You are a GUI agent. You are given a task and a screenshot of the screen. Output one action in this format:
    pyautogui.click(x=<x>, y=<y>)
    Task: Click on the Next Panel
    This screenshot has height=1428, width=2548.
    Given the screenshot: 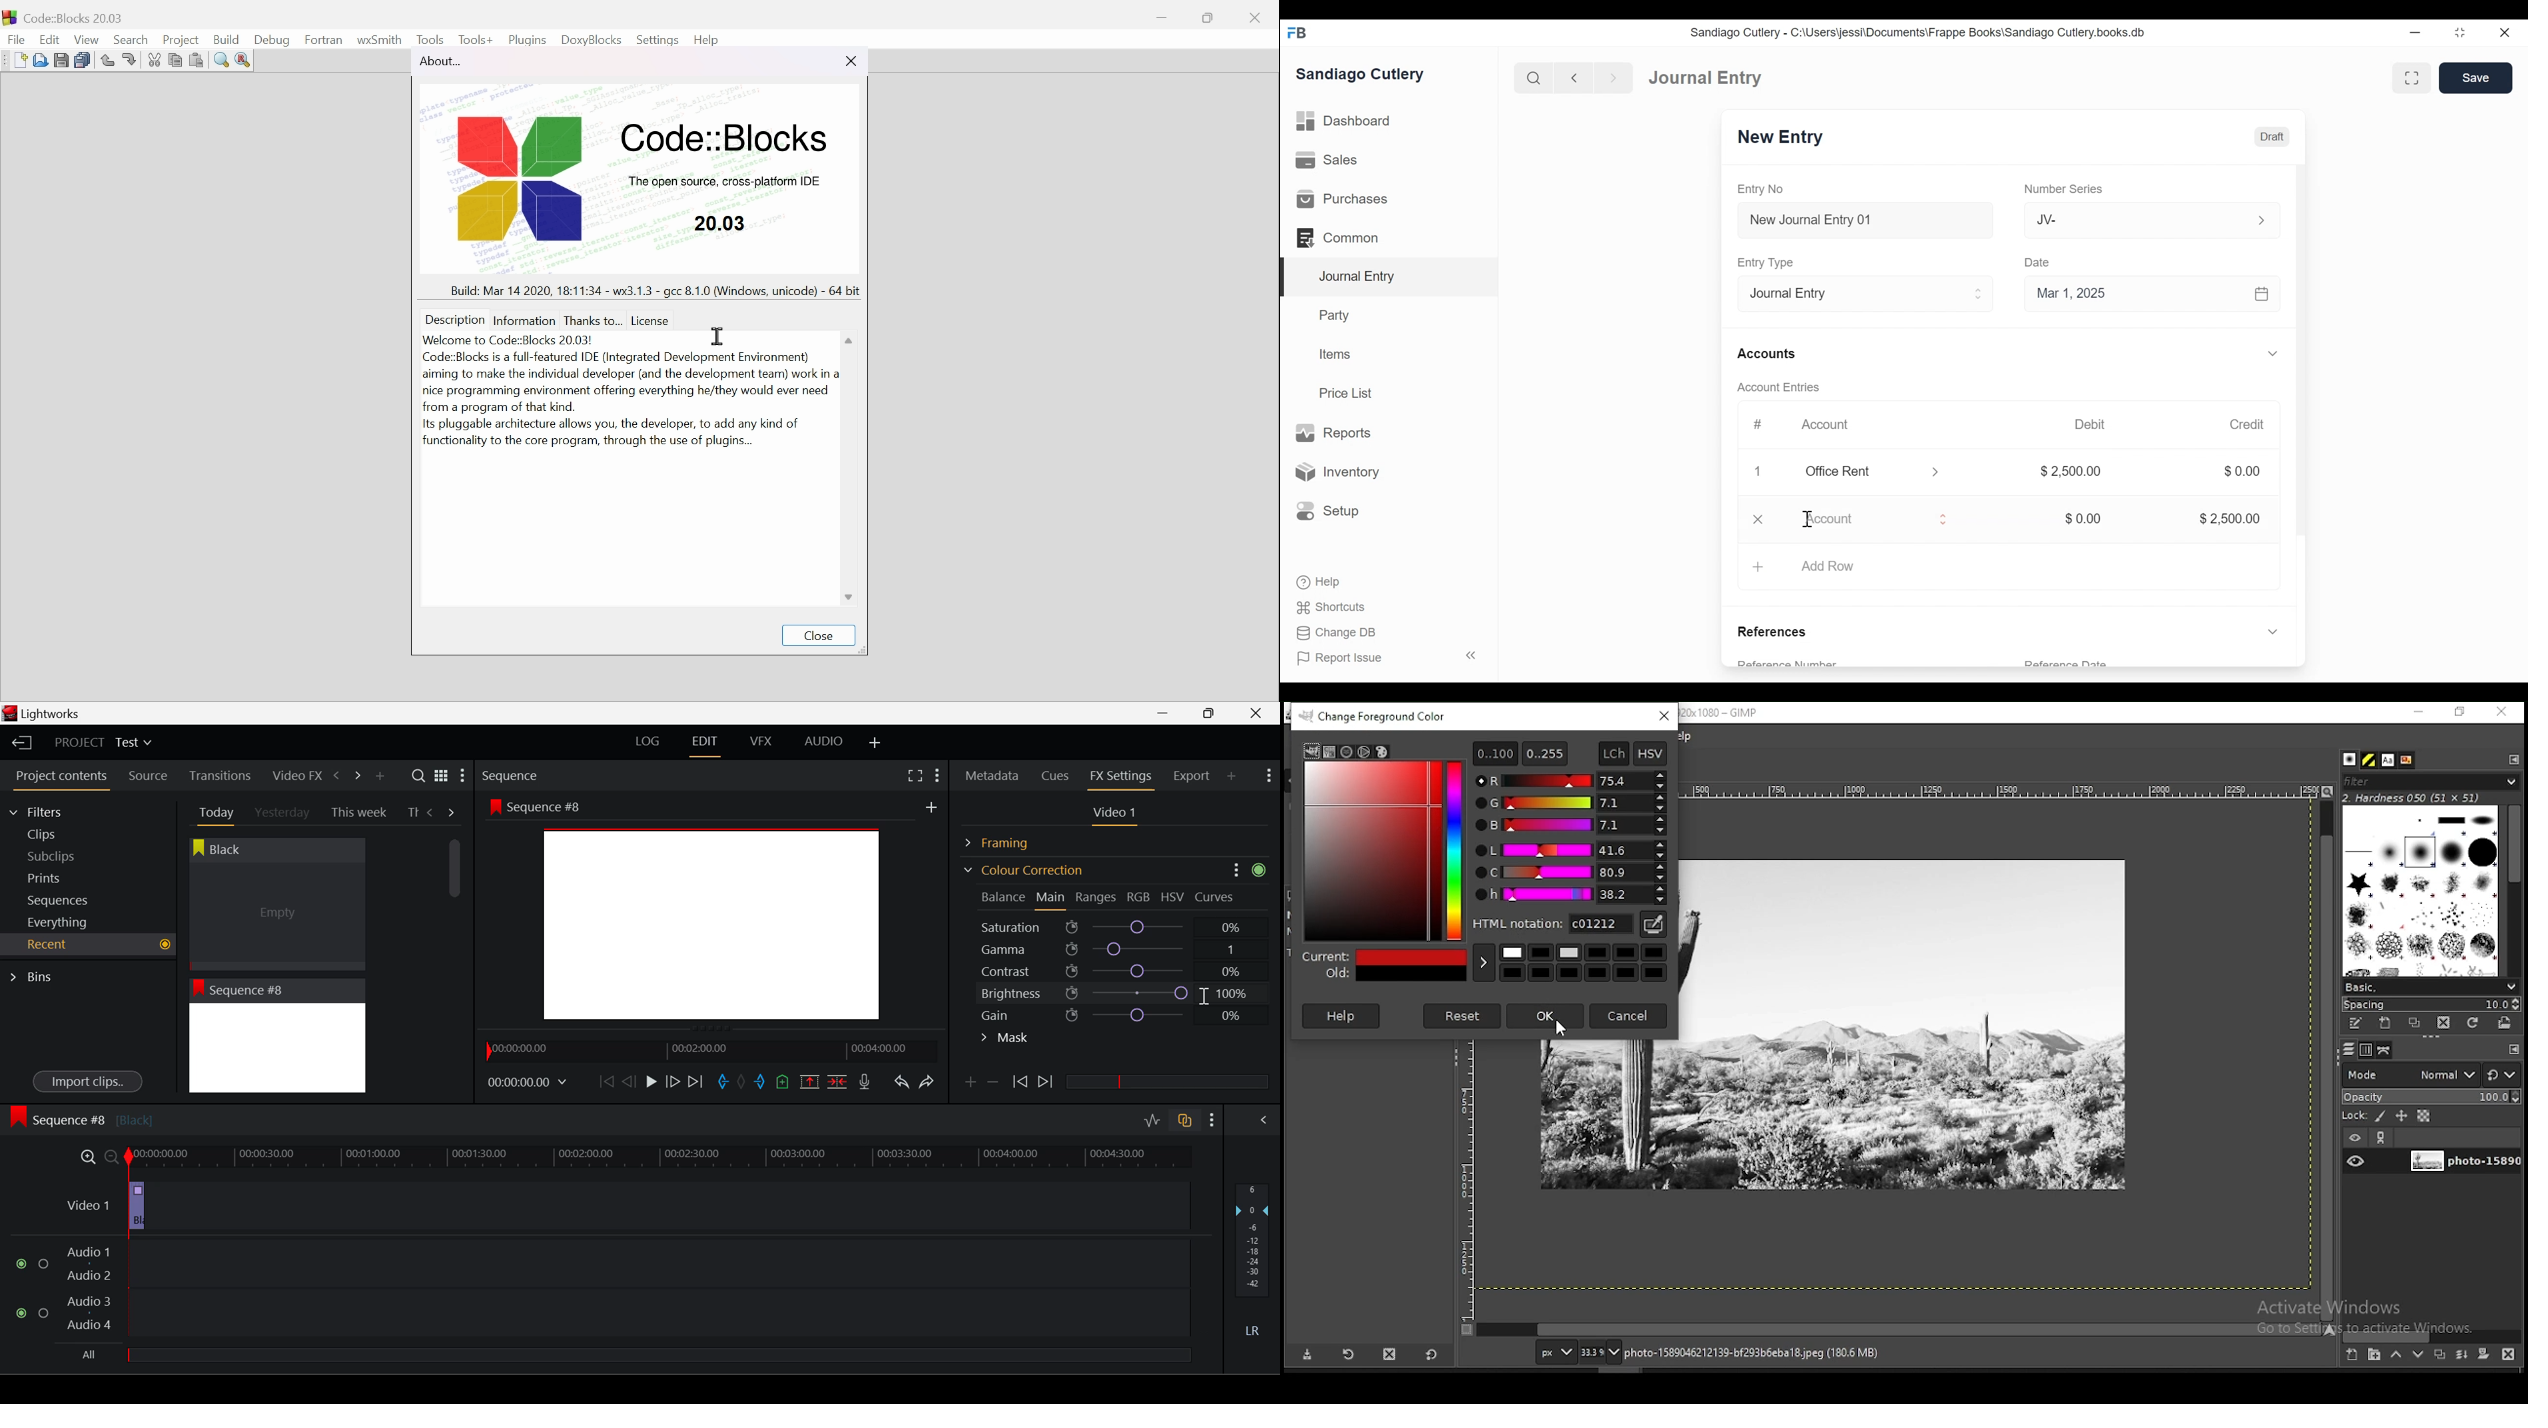 What is the action you would take?
    pyautogui.click(x=355, y=775)
    